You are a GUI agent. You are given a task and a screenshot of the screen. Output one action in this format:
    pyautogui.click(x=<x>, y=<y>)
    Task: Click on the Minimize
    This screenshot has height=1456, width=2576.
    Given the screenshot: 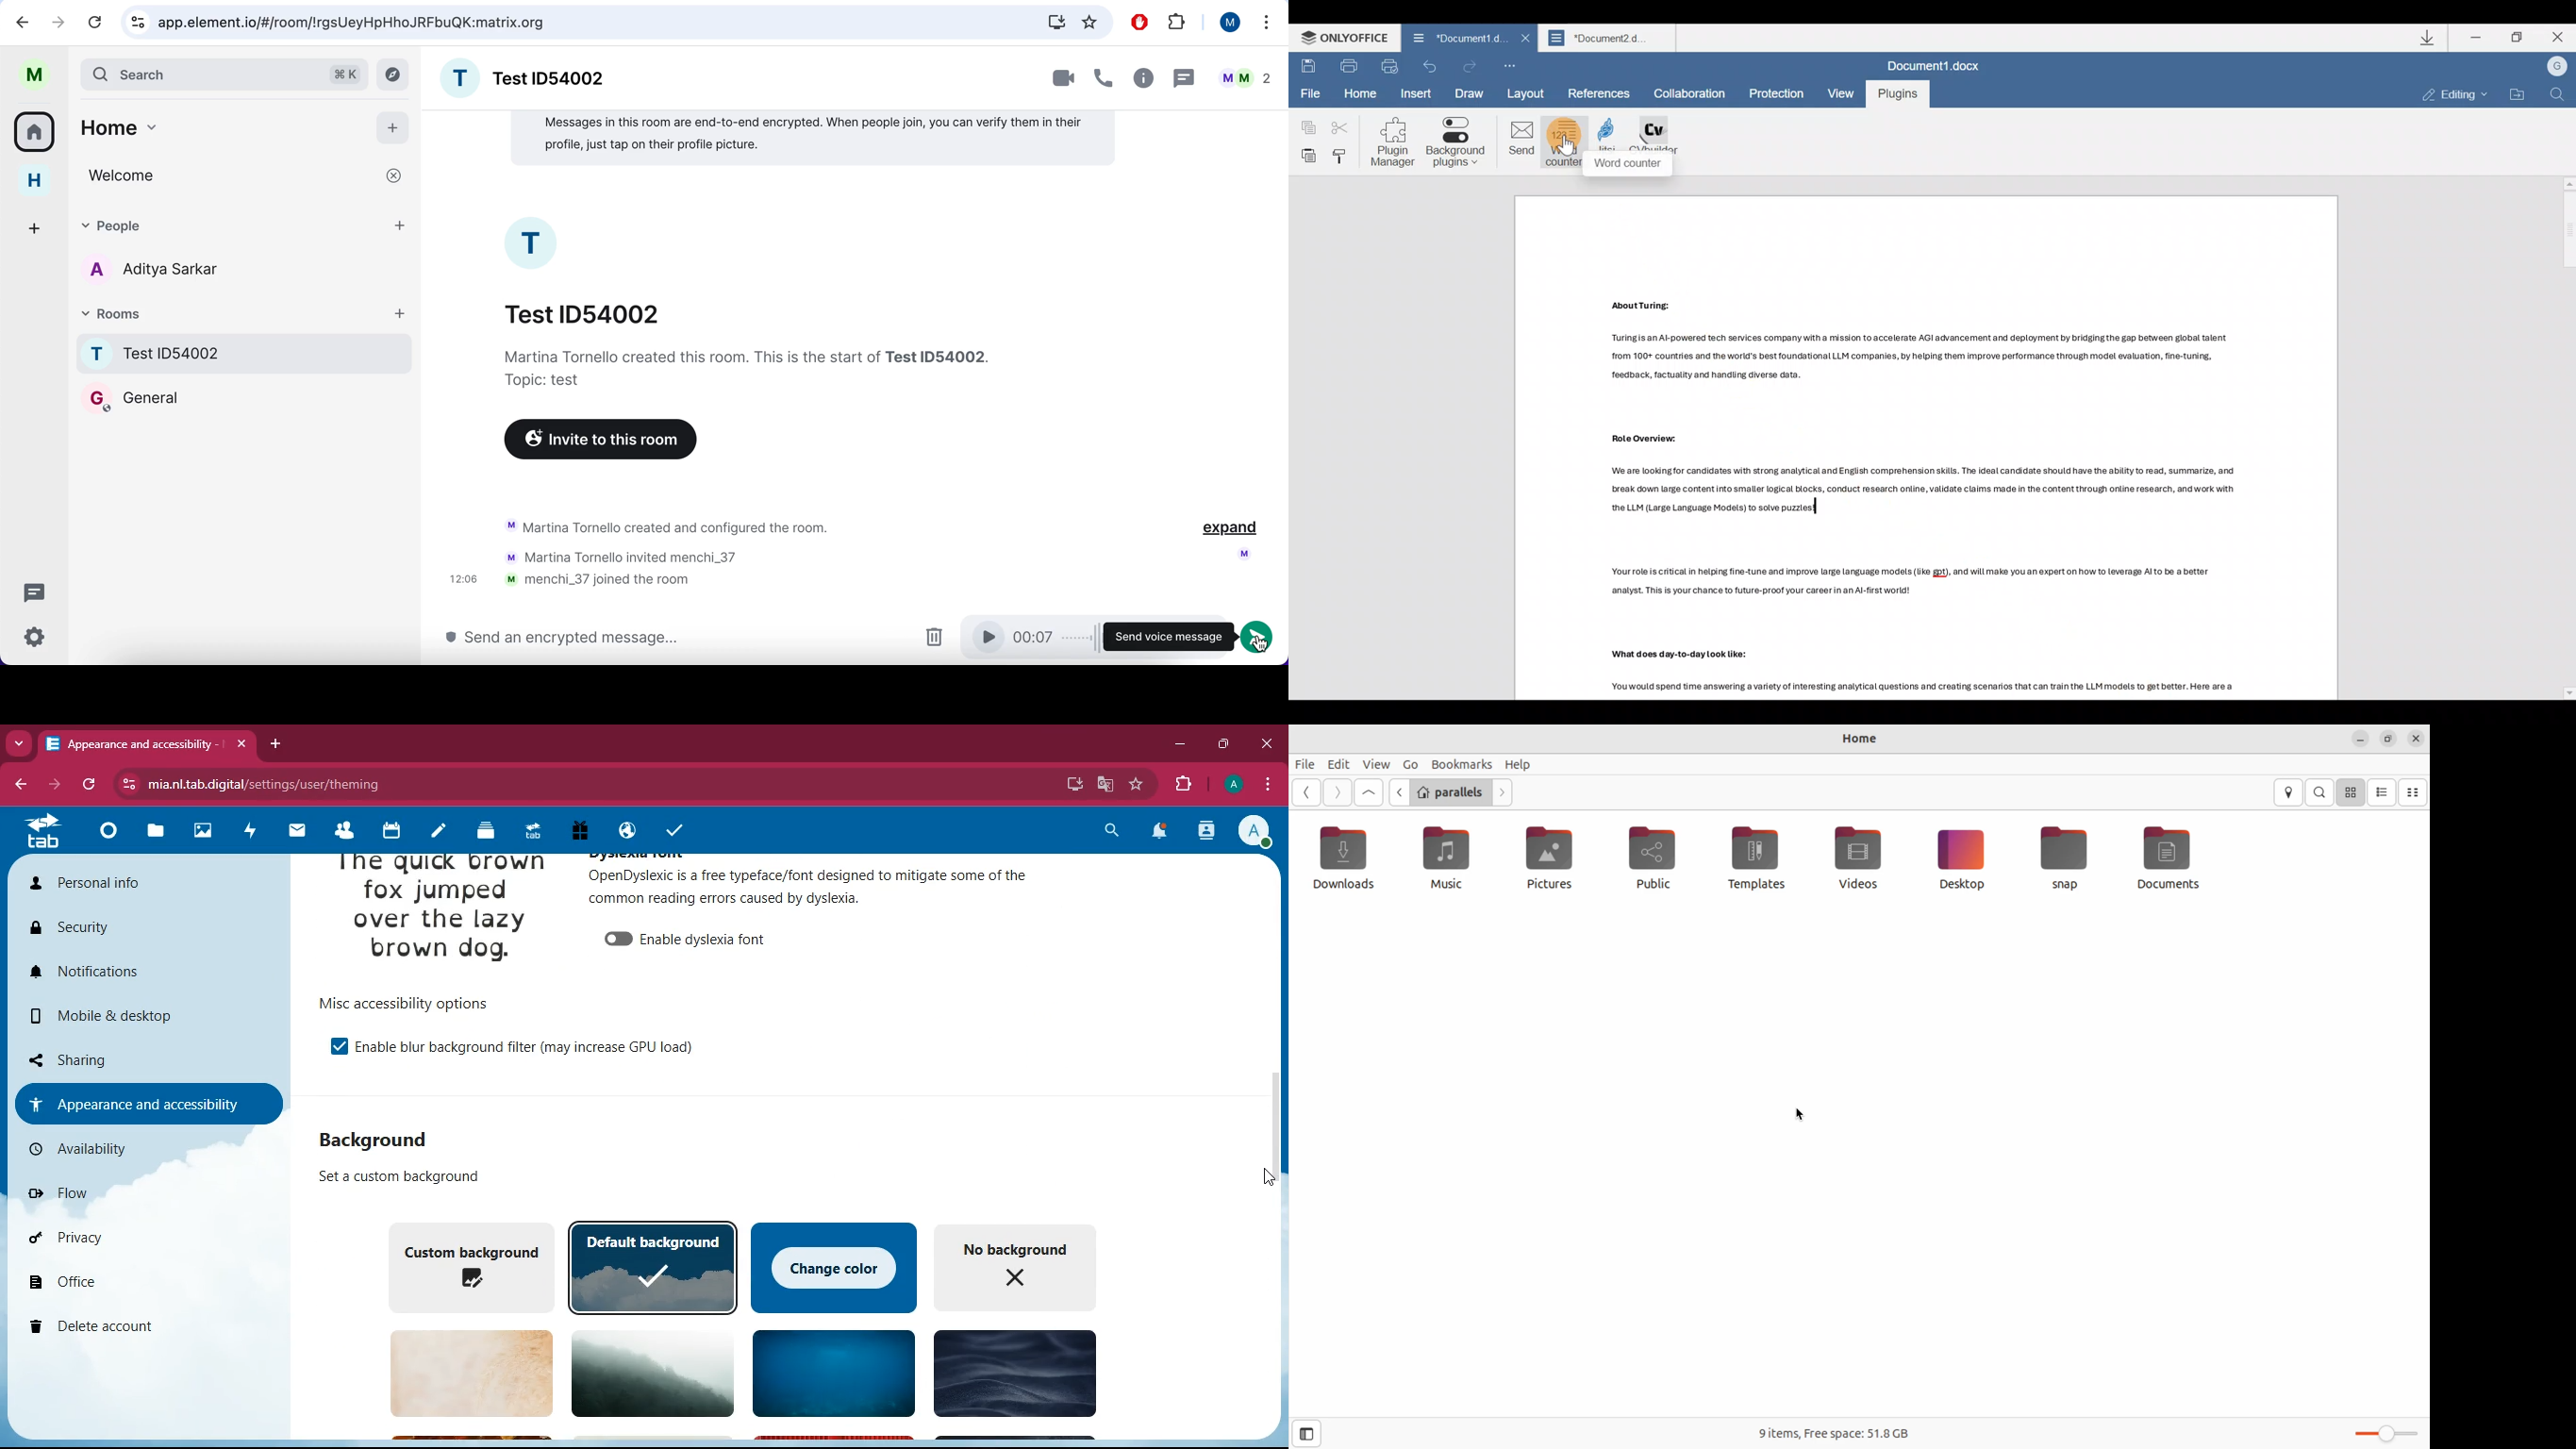 What is the action you would take?
    pyautogui.click(x=2474, y=40)
    